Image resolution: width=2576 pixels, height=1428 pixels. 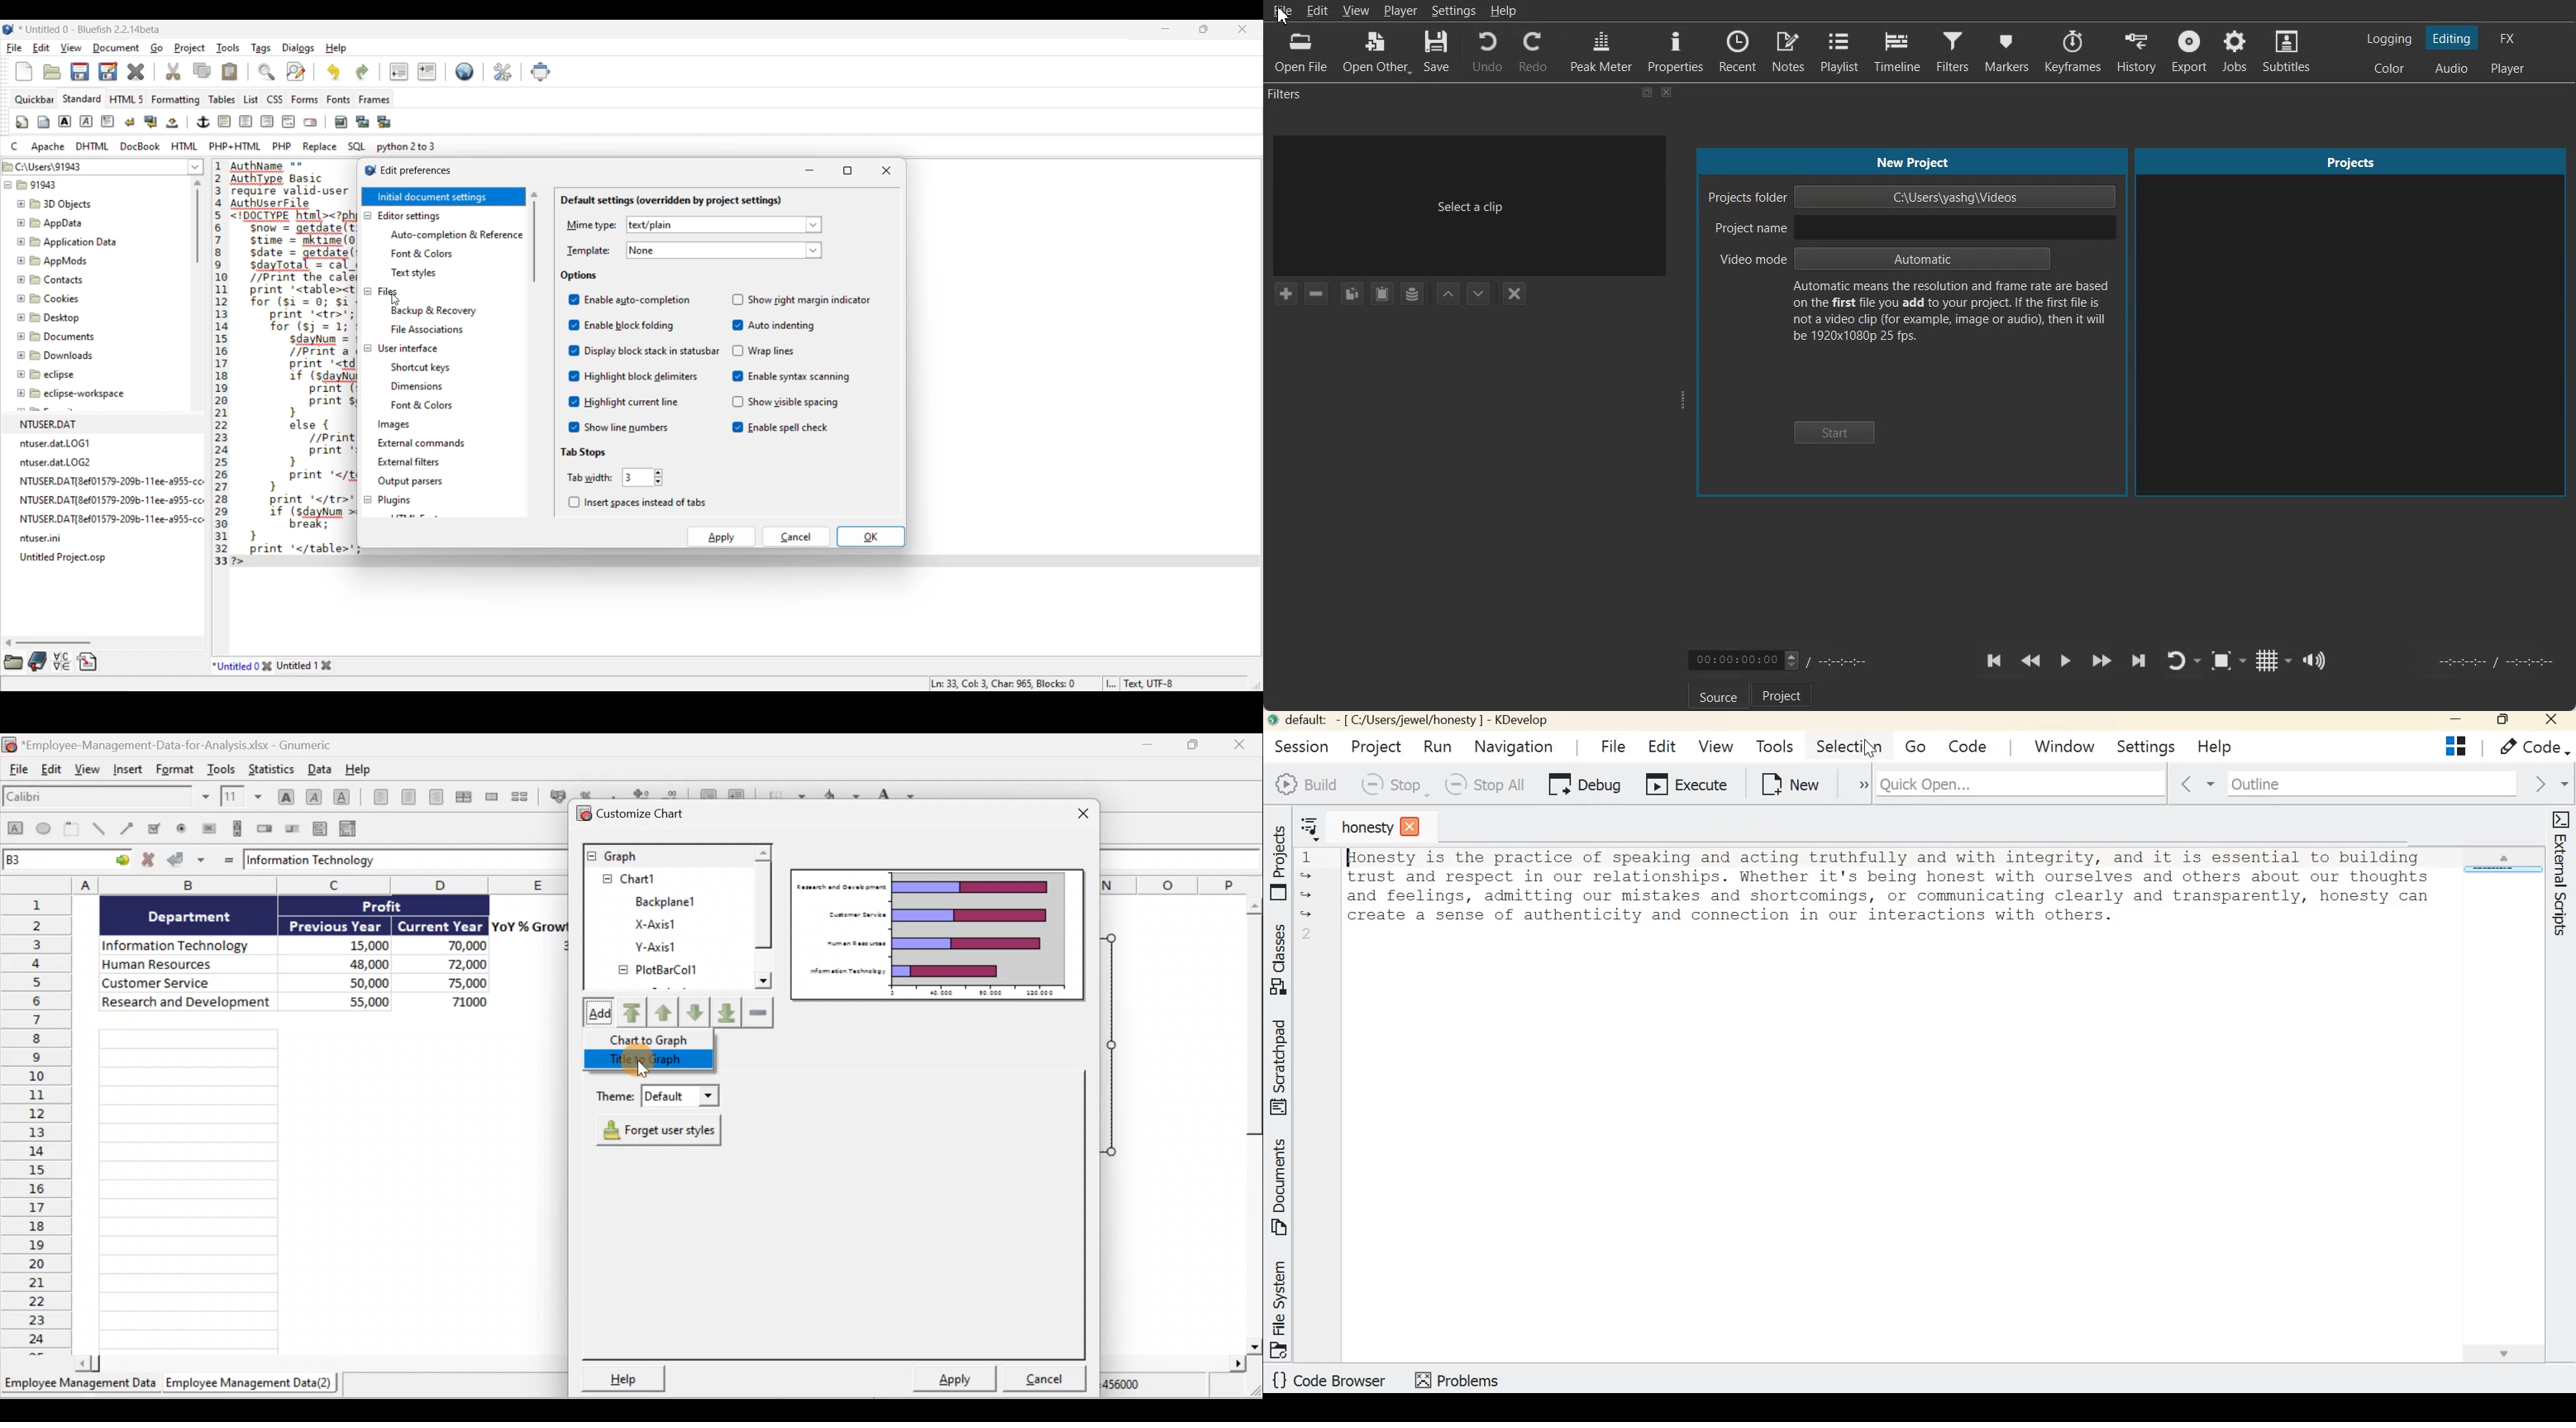 What do you see at coordinates (716, 238) in the screenshot?
I see `Text box for each default setting` at bounding box center [716, 238].